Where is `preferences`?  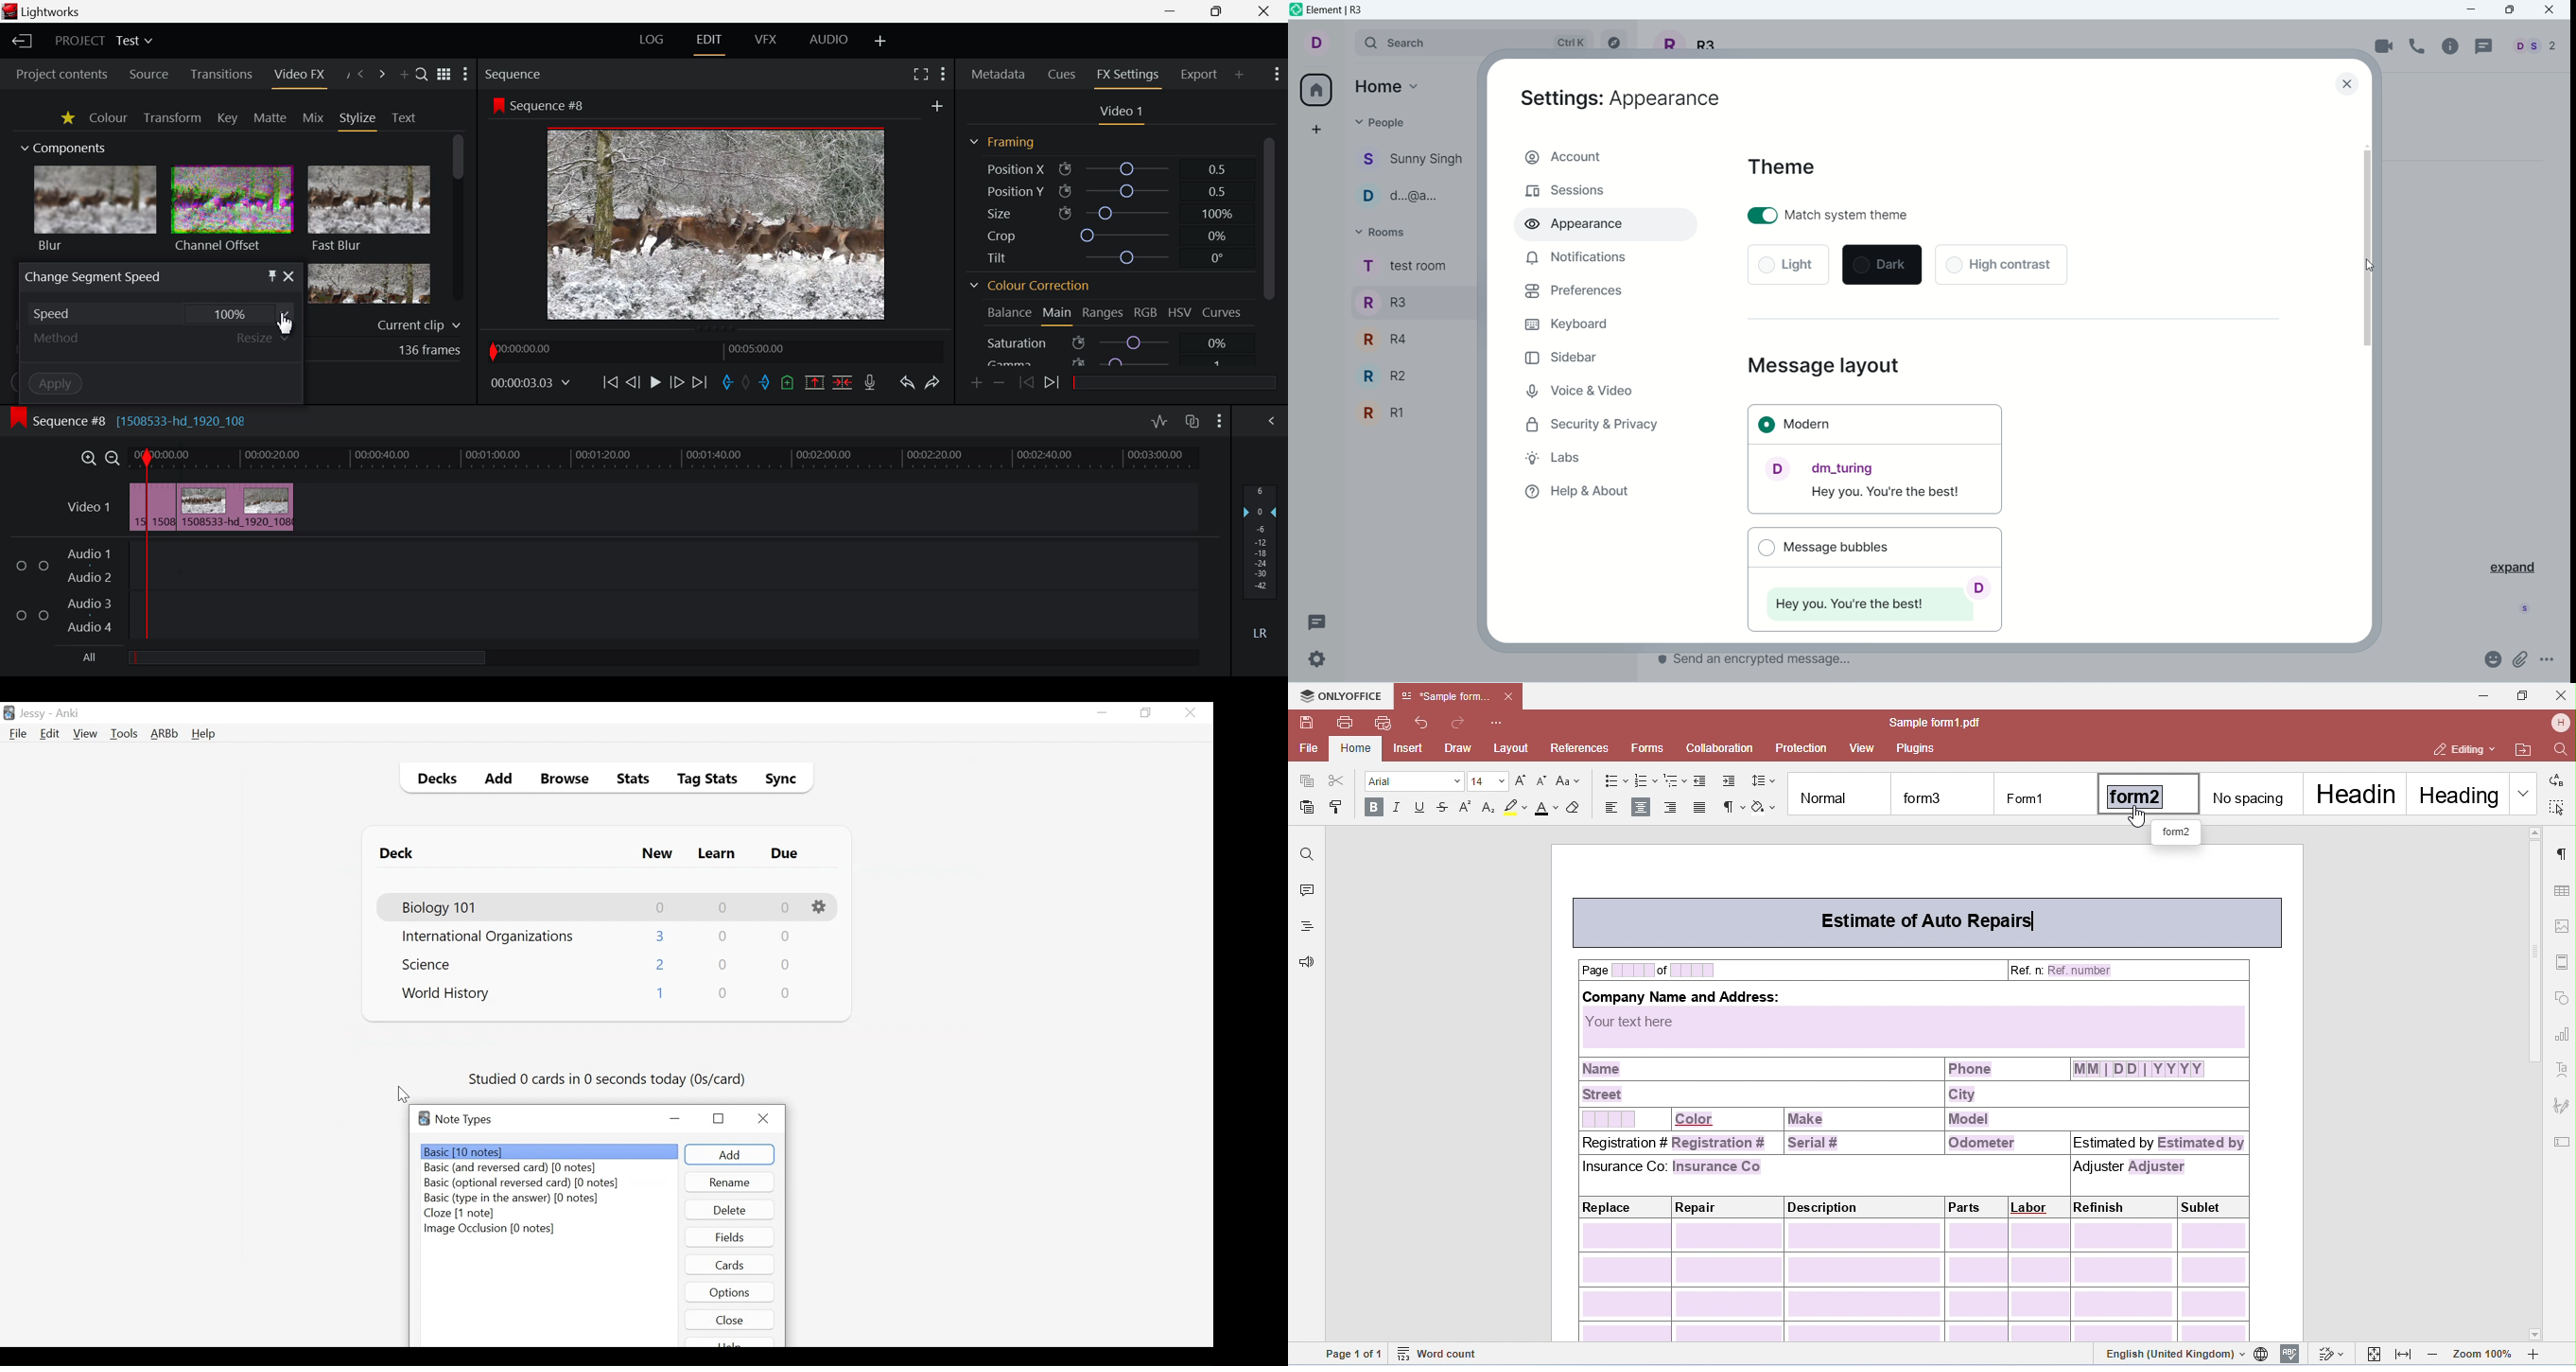 preferences is located at coordinates (1574, 291).